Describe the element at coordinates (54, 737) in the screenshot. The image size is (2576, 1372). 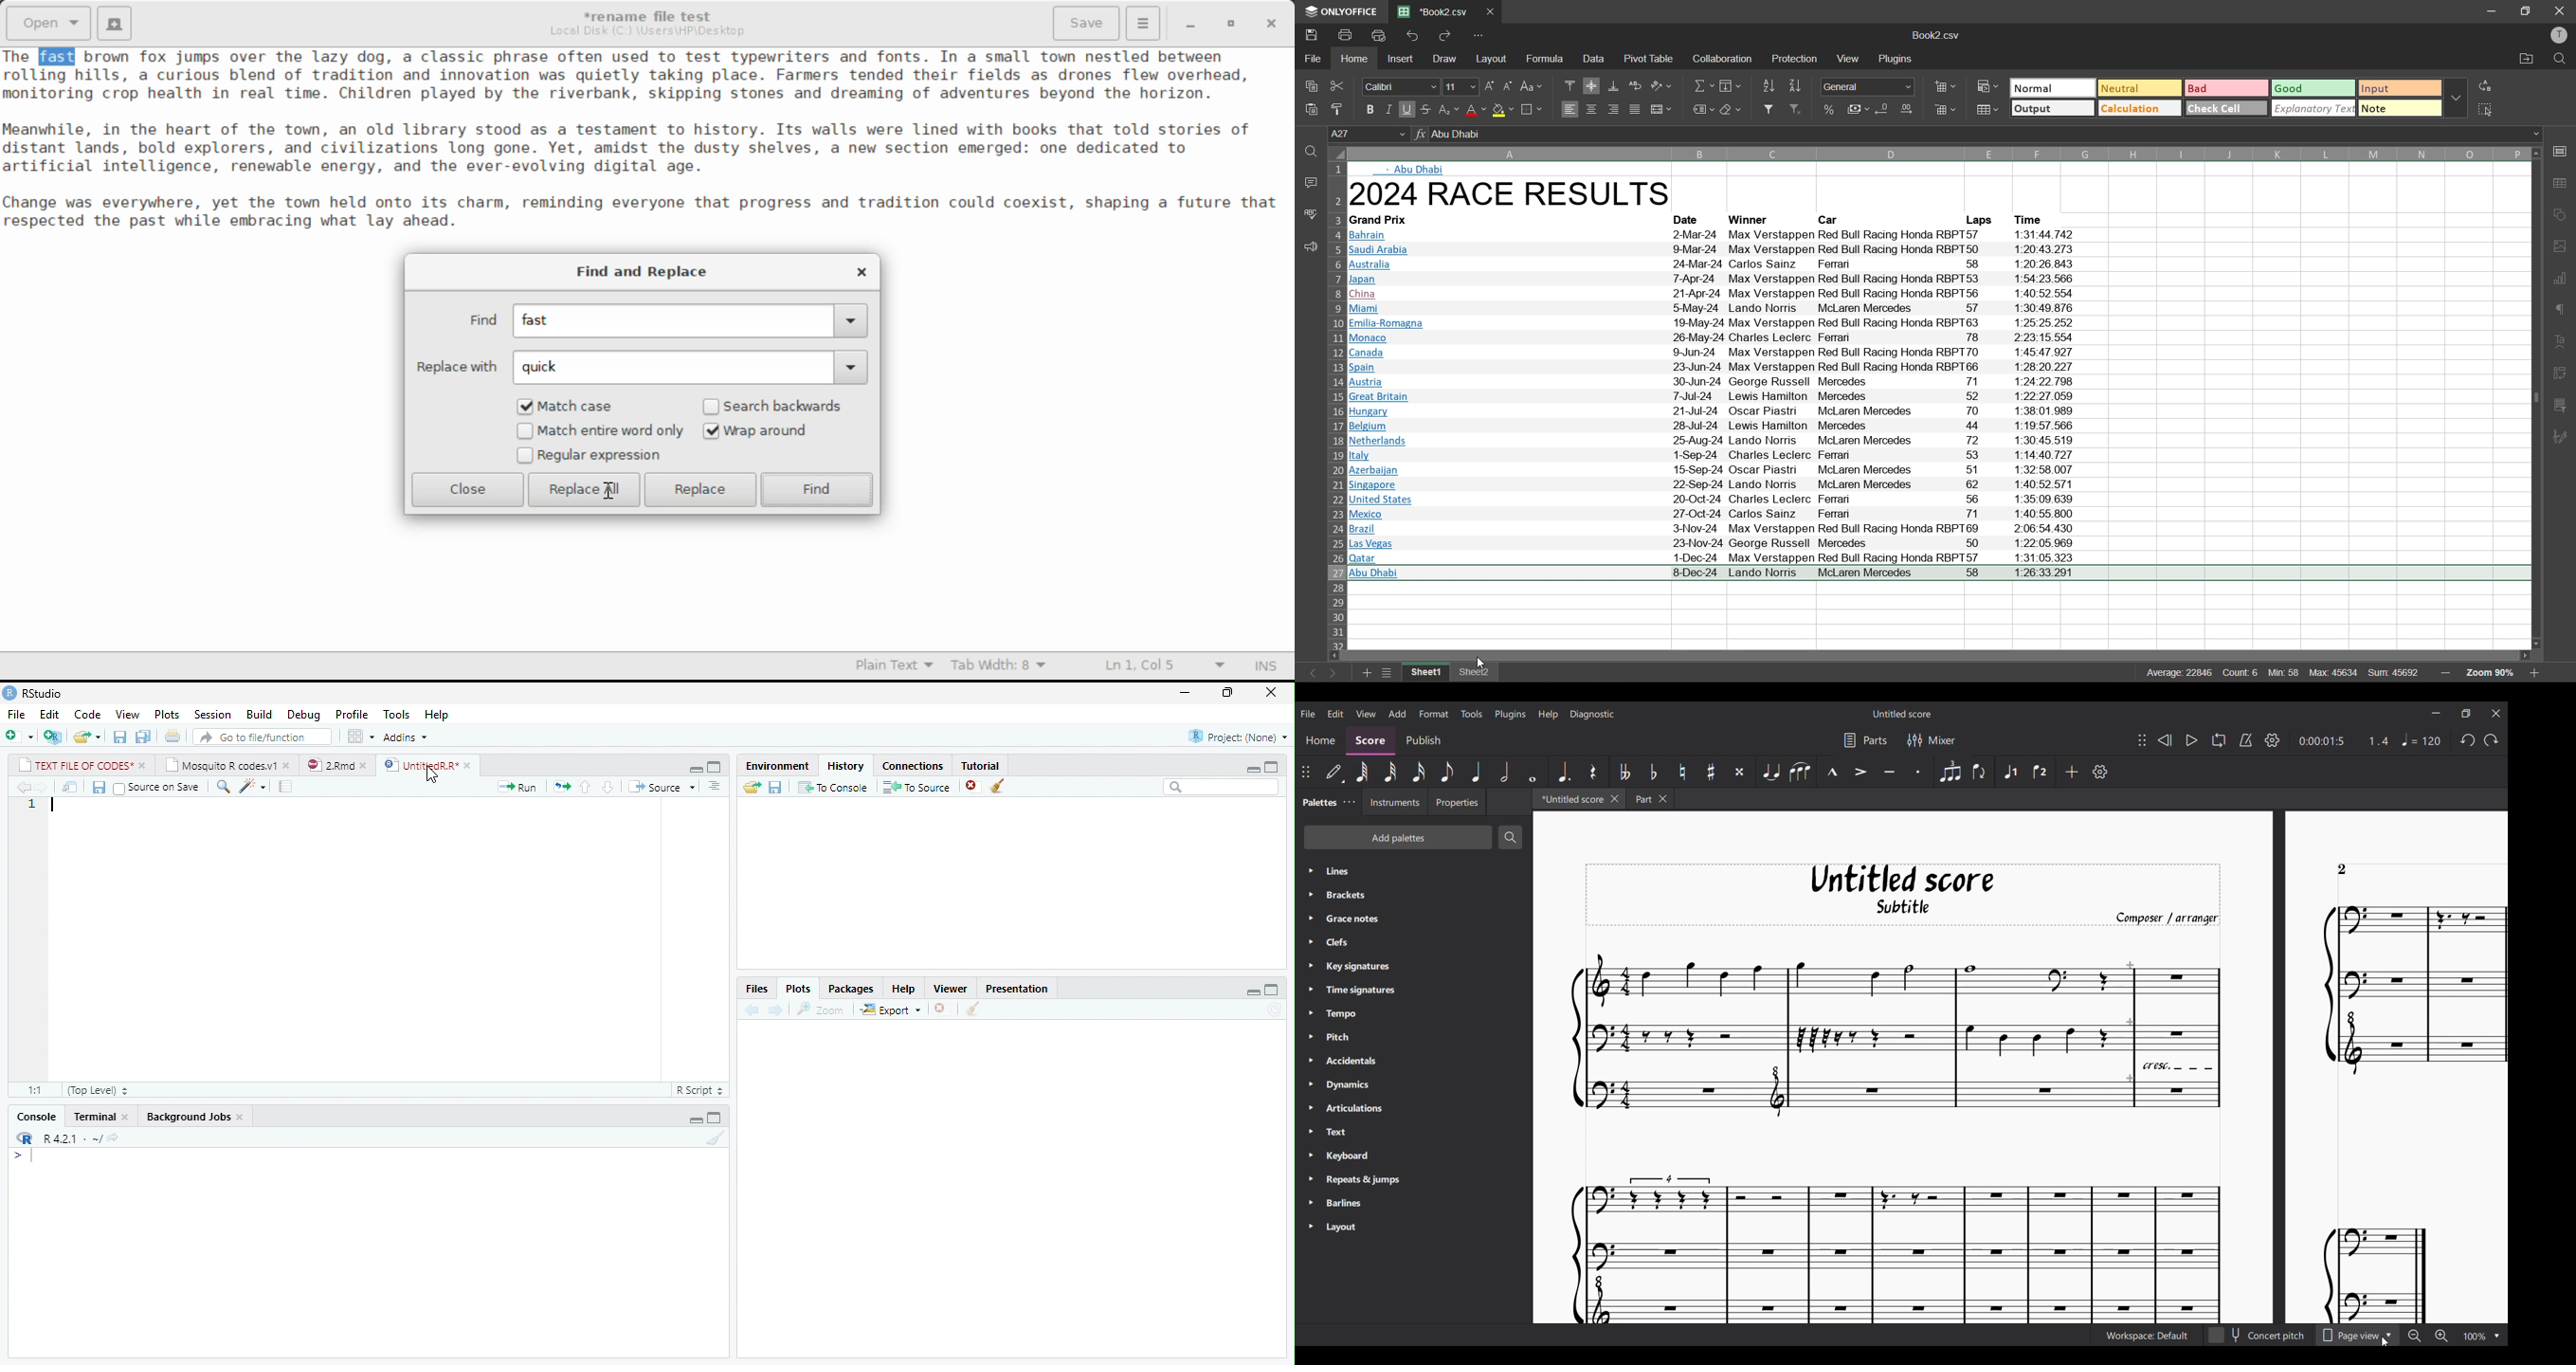
I see `new project` at that location.